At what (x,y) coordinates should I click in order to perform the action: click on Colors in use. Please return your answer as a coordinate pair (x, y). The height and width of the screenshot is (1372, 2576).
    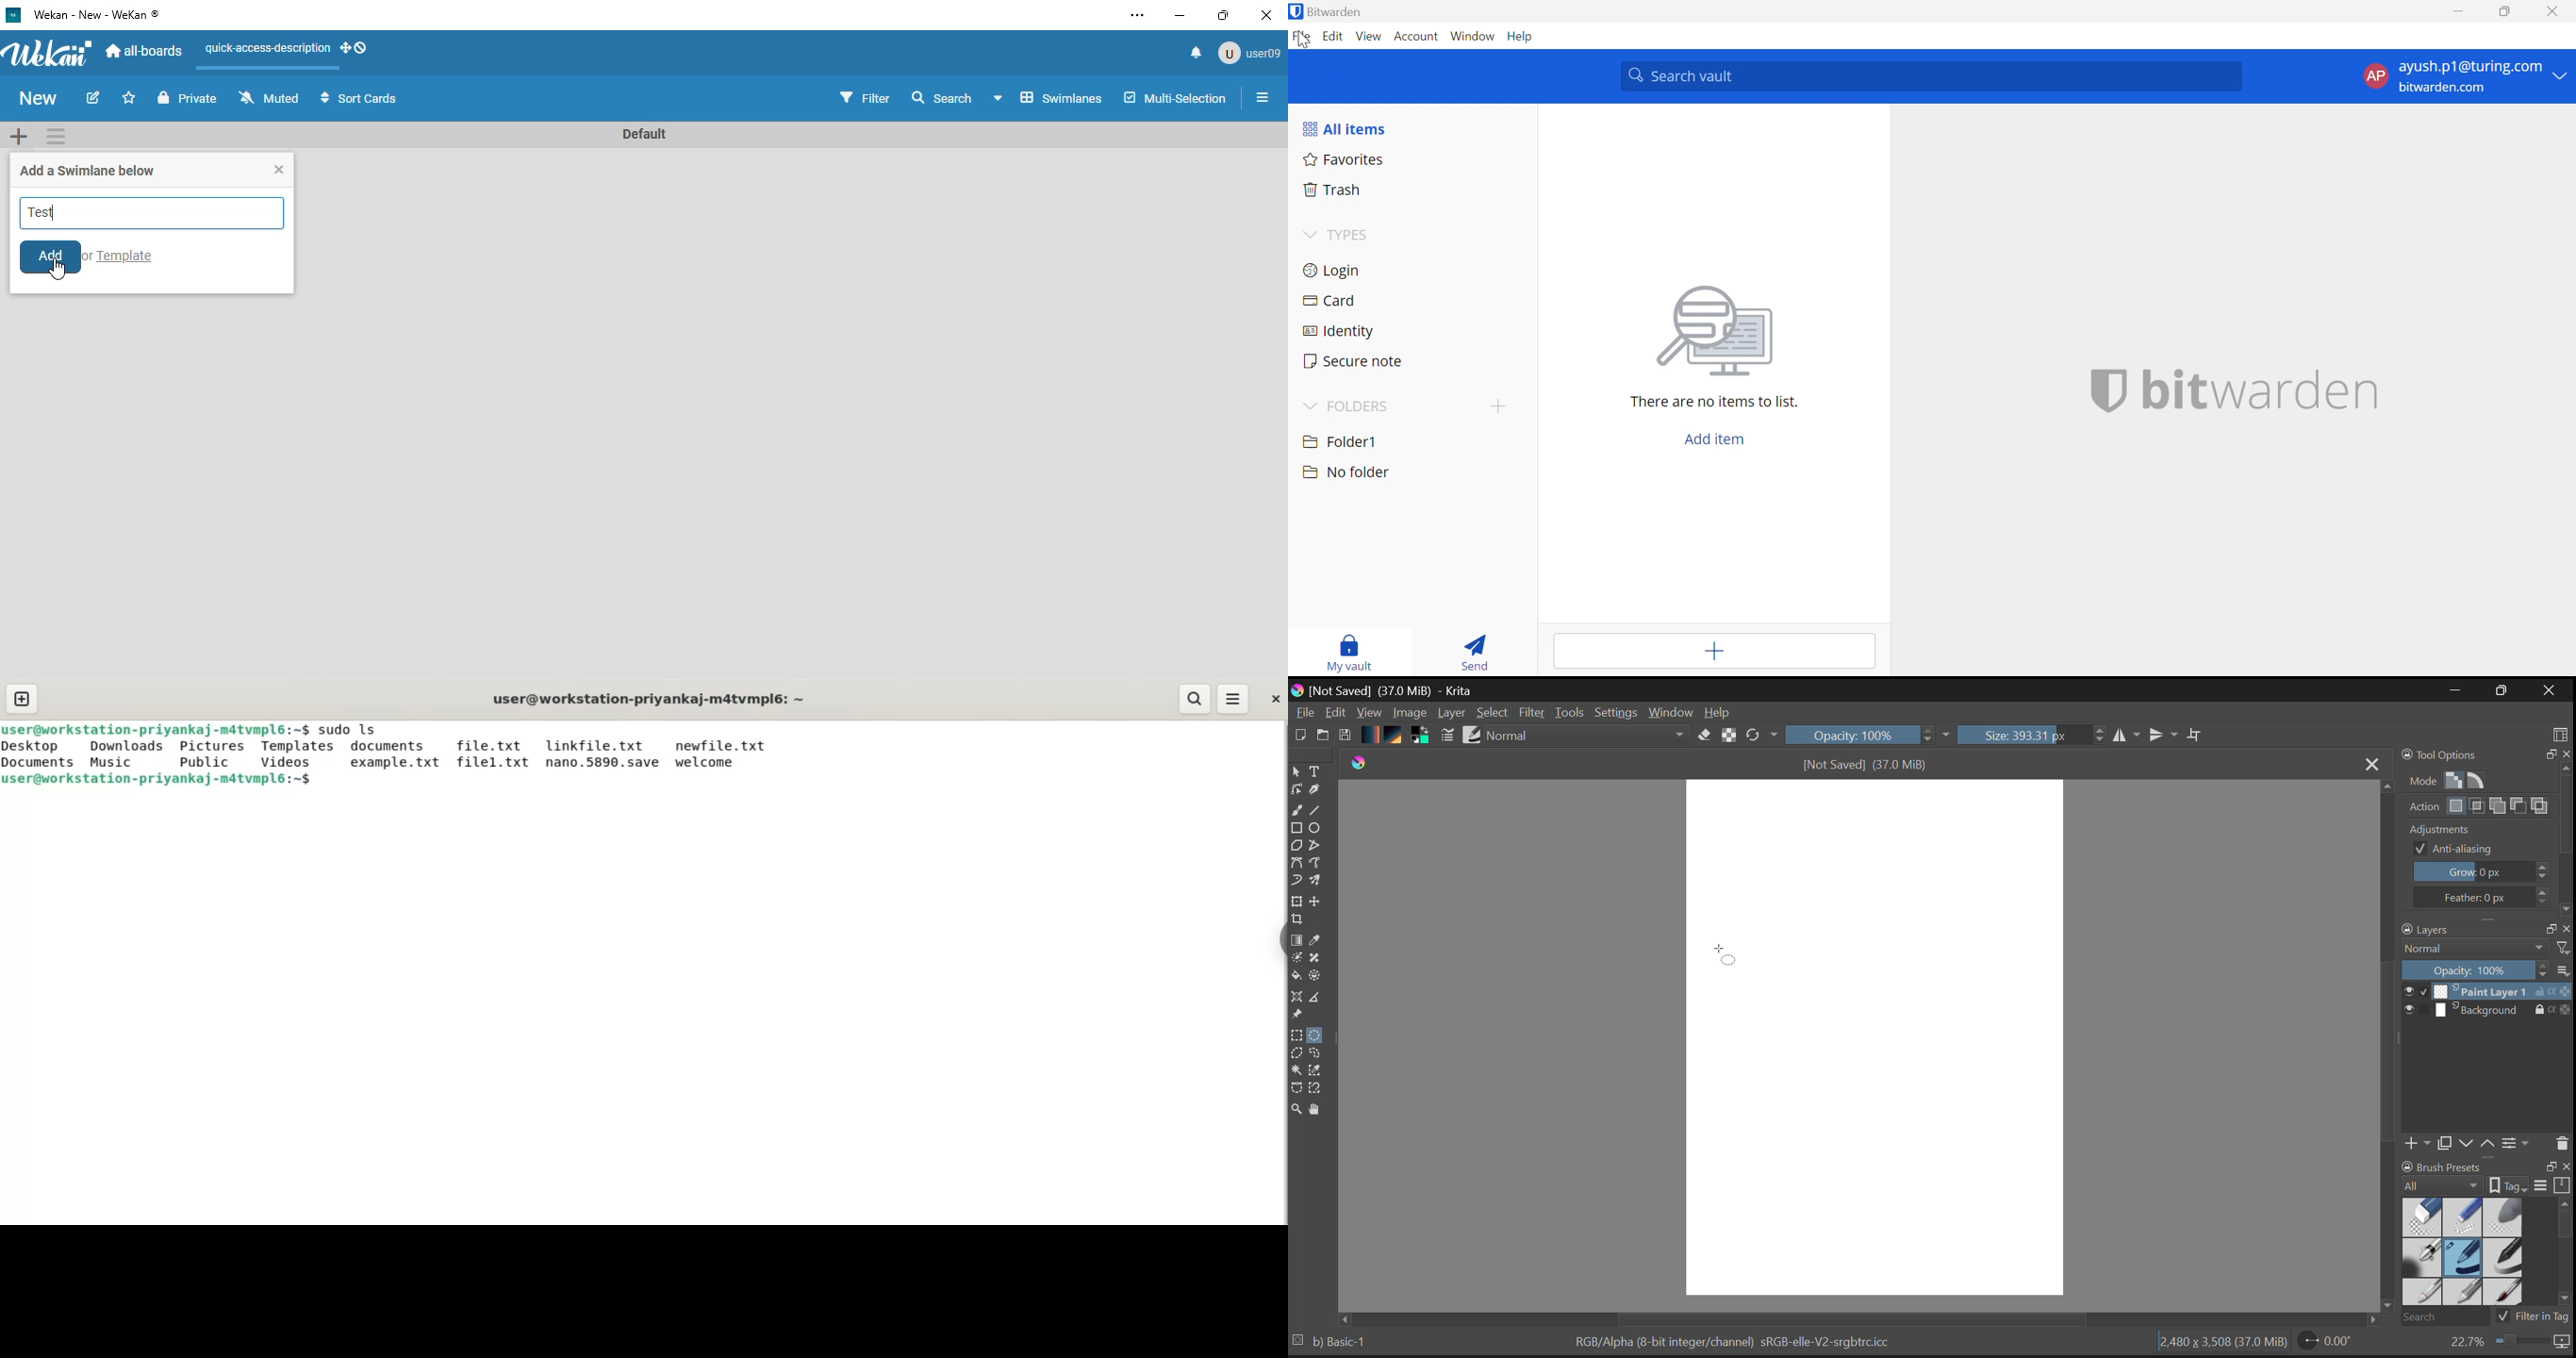
    Looking at the image, I should click on (1420, 736).